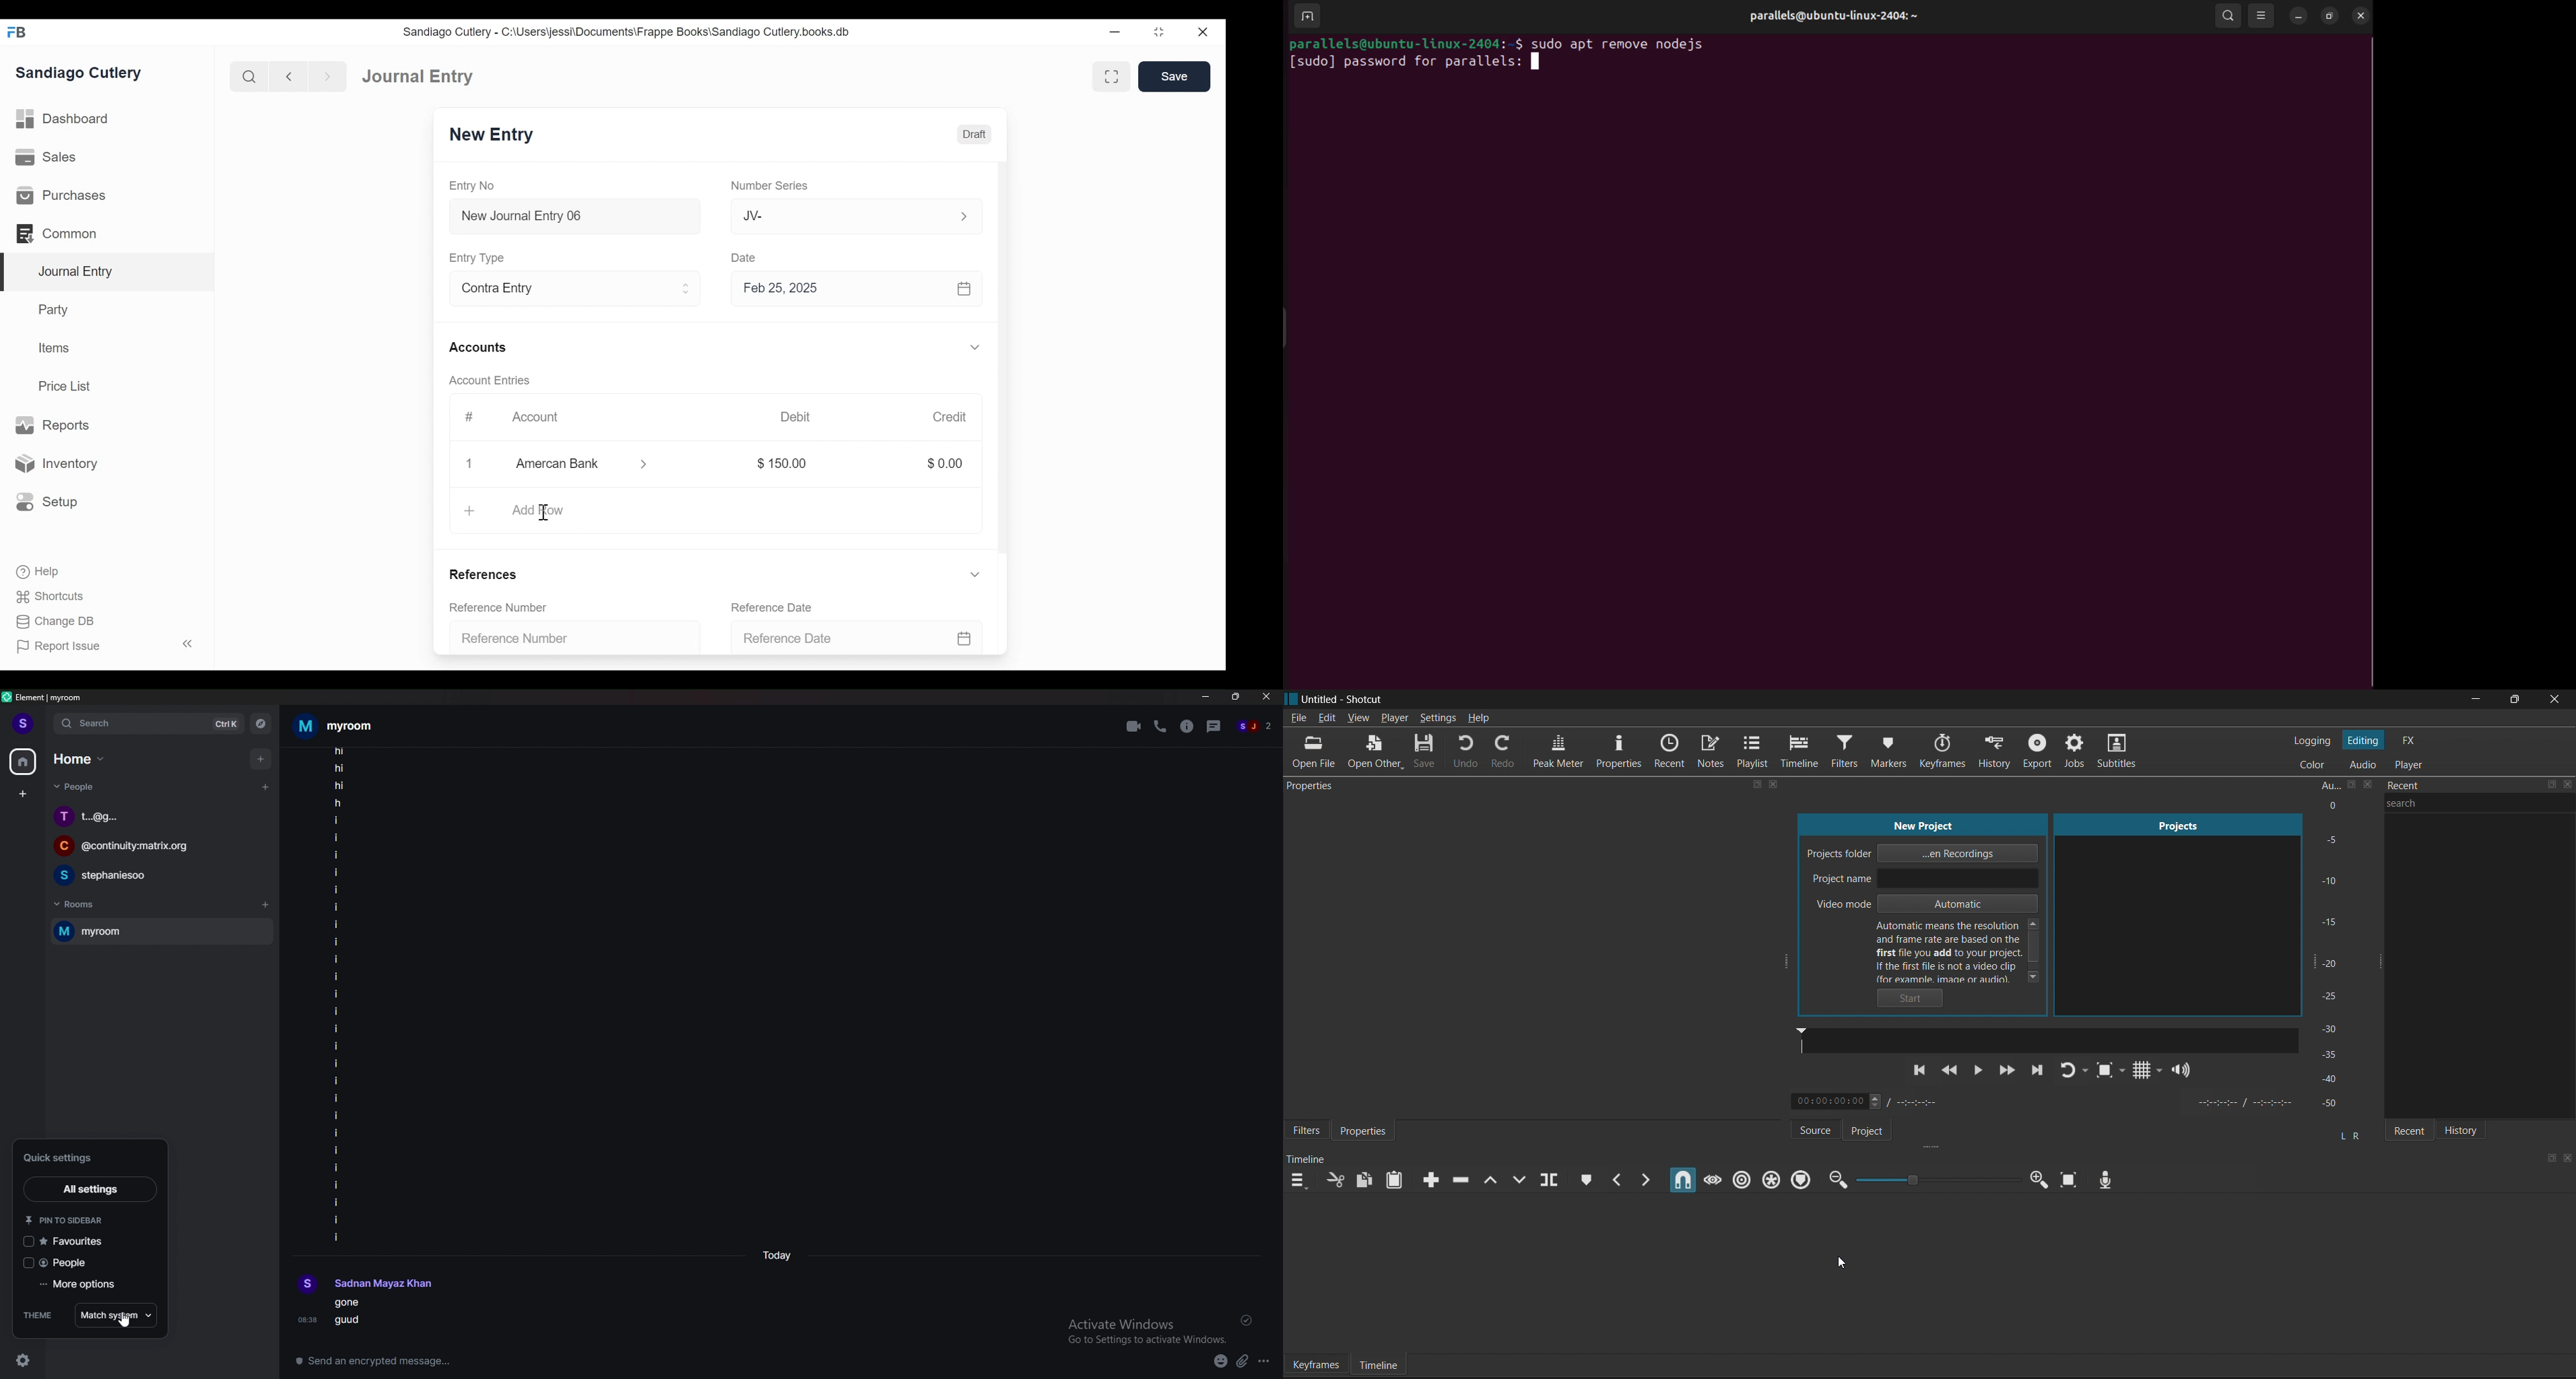 This screenshot has height=1400, width=2576. What do you see at coordinates (23, 794) in the screenshot?
I see `create a space` at bounding box center [23, 794].